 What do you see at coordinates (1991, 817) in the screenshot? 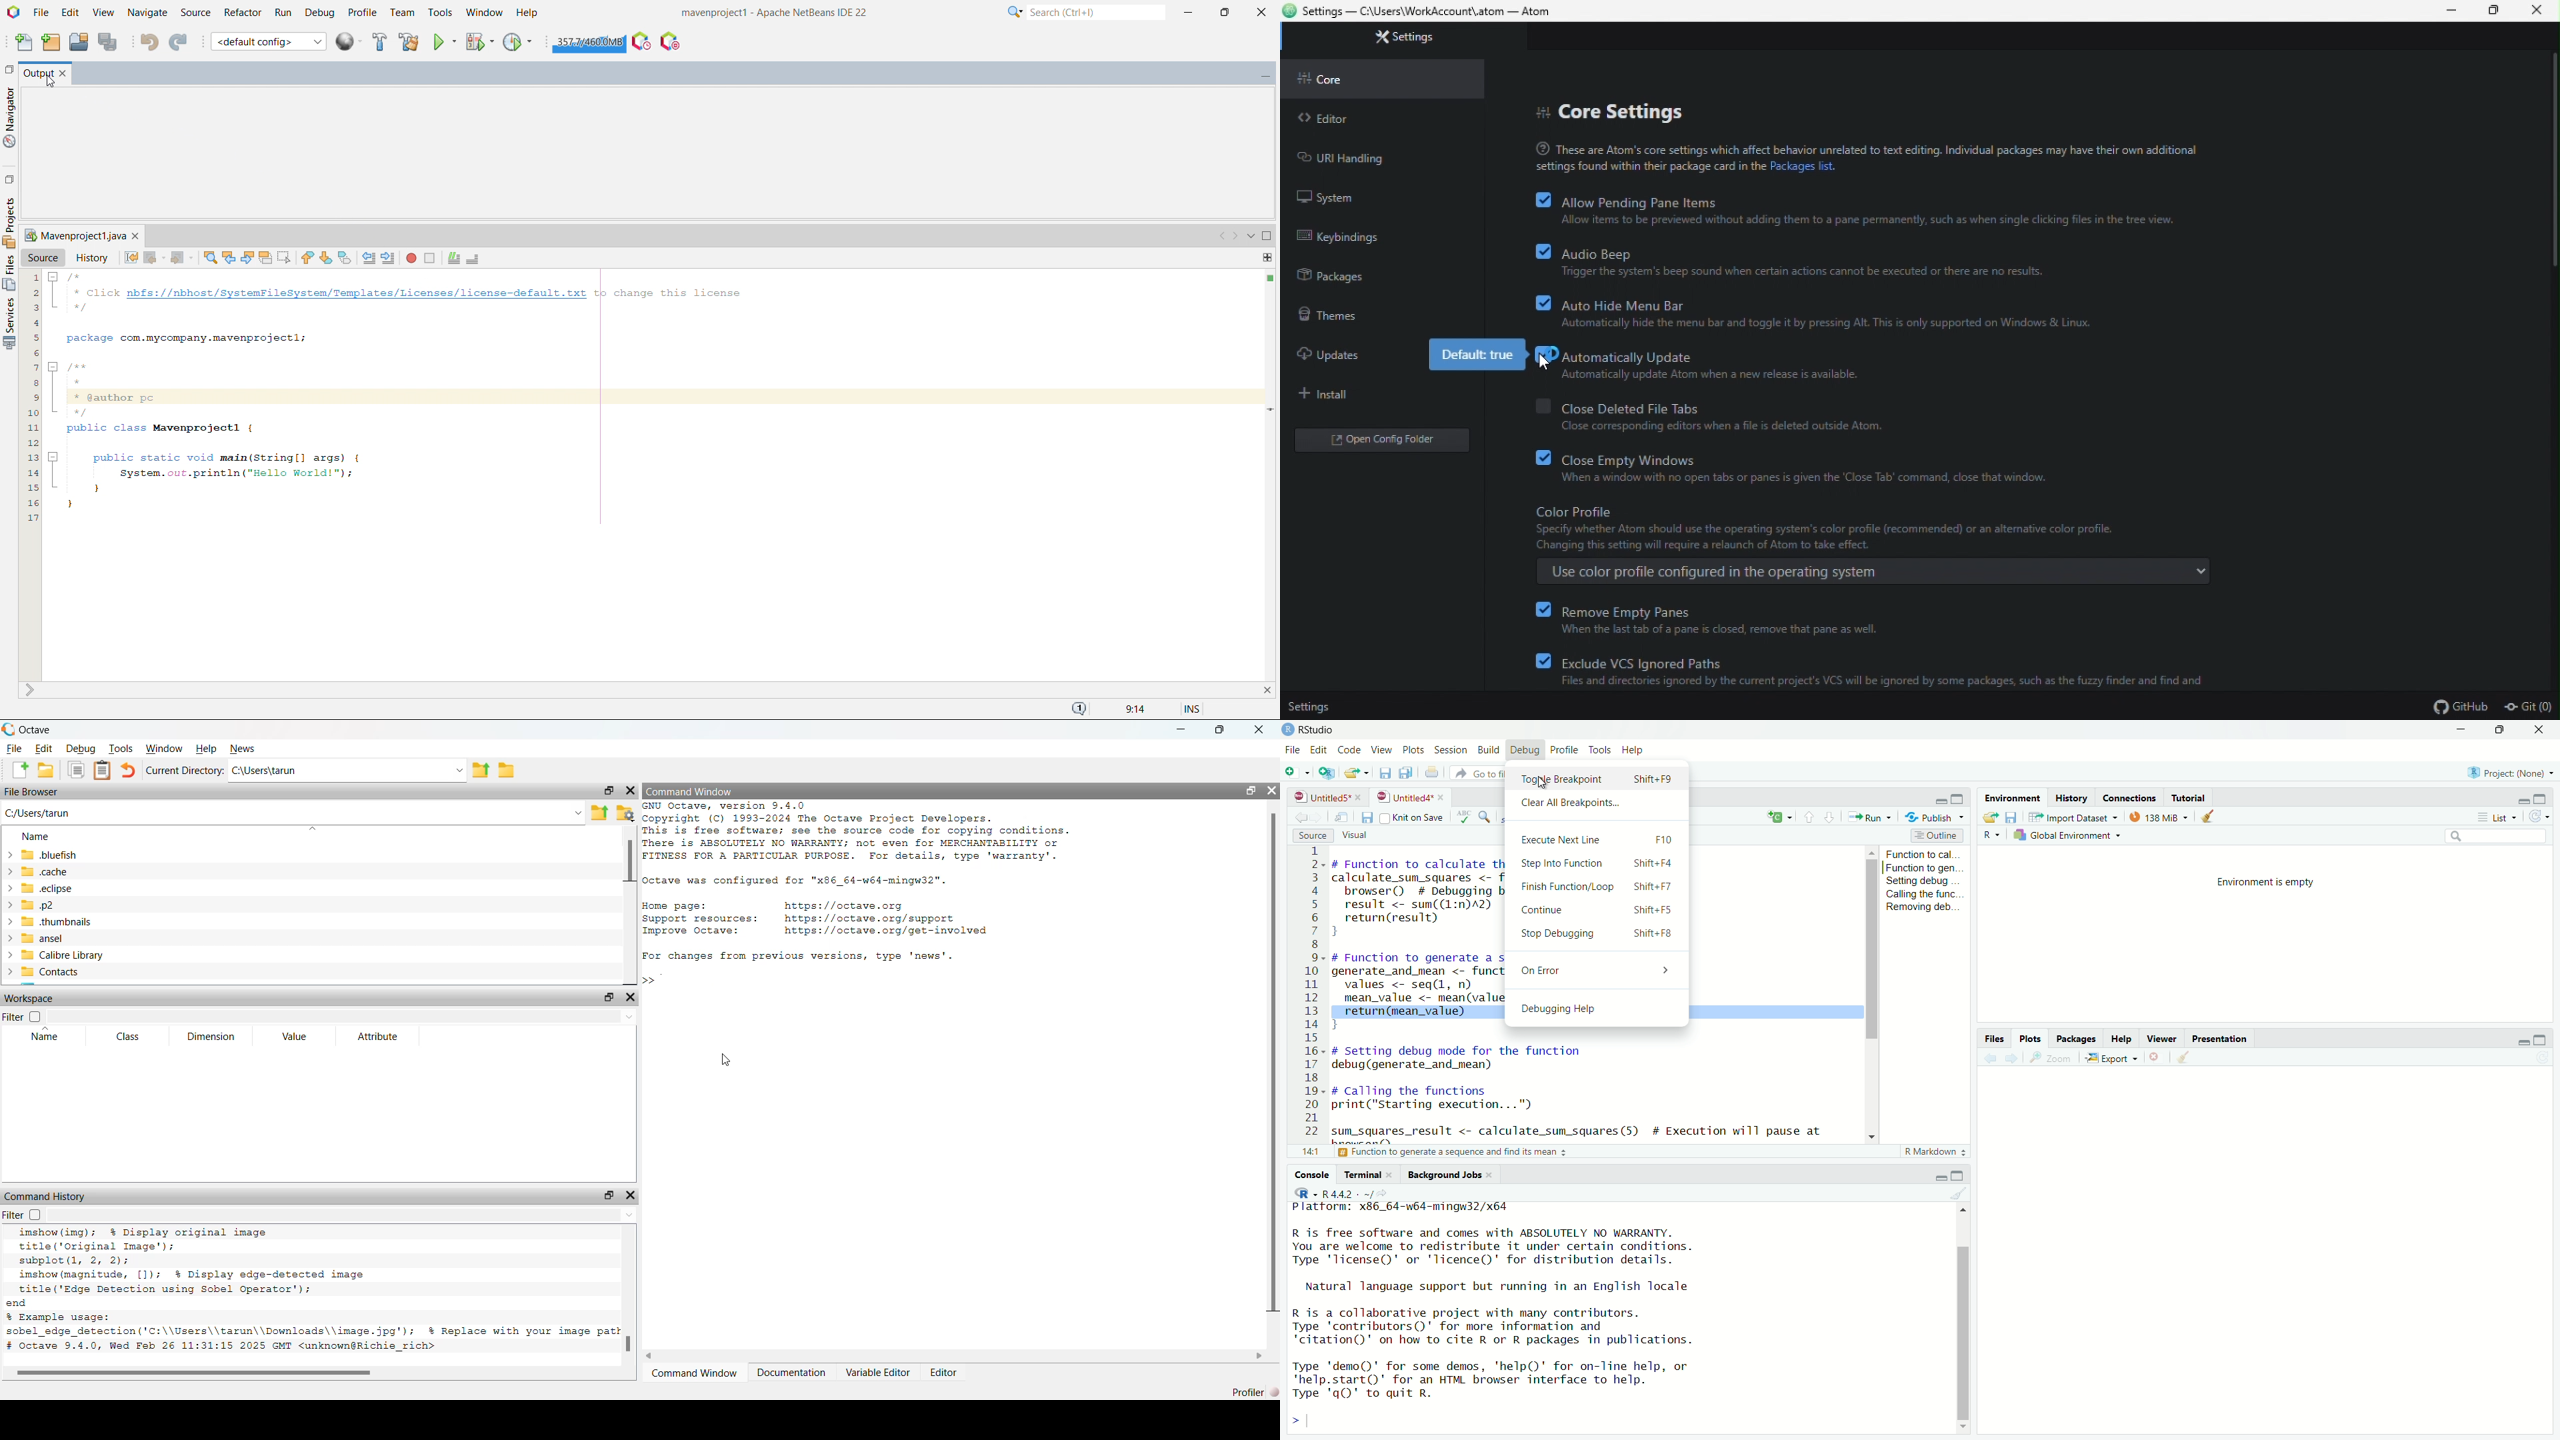
I see `load workspace` at bounding box center [1991, 817].